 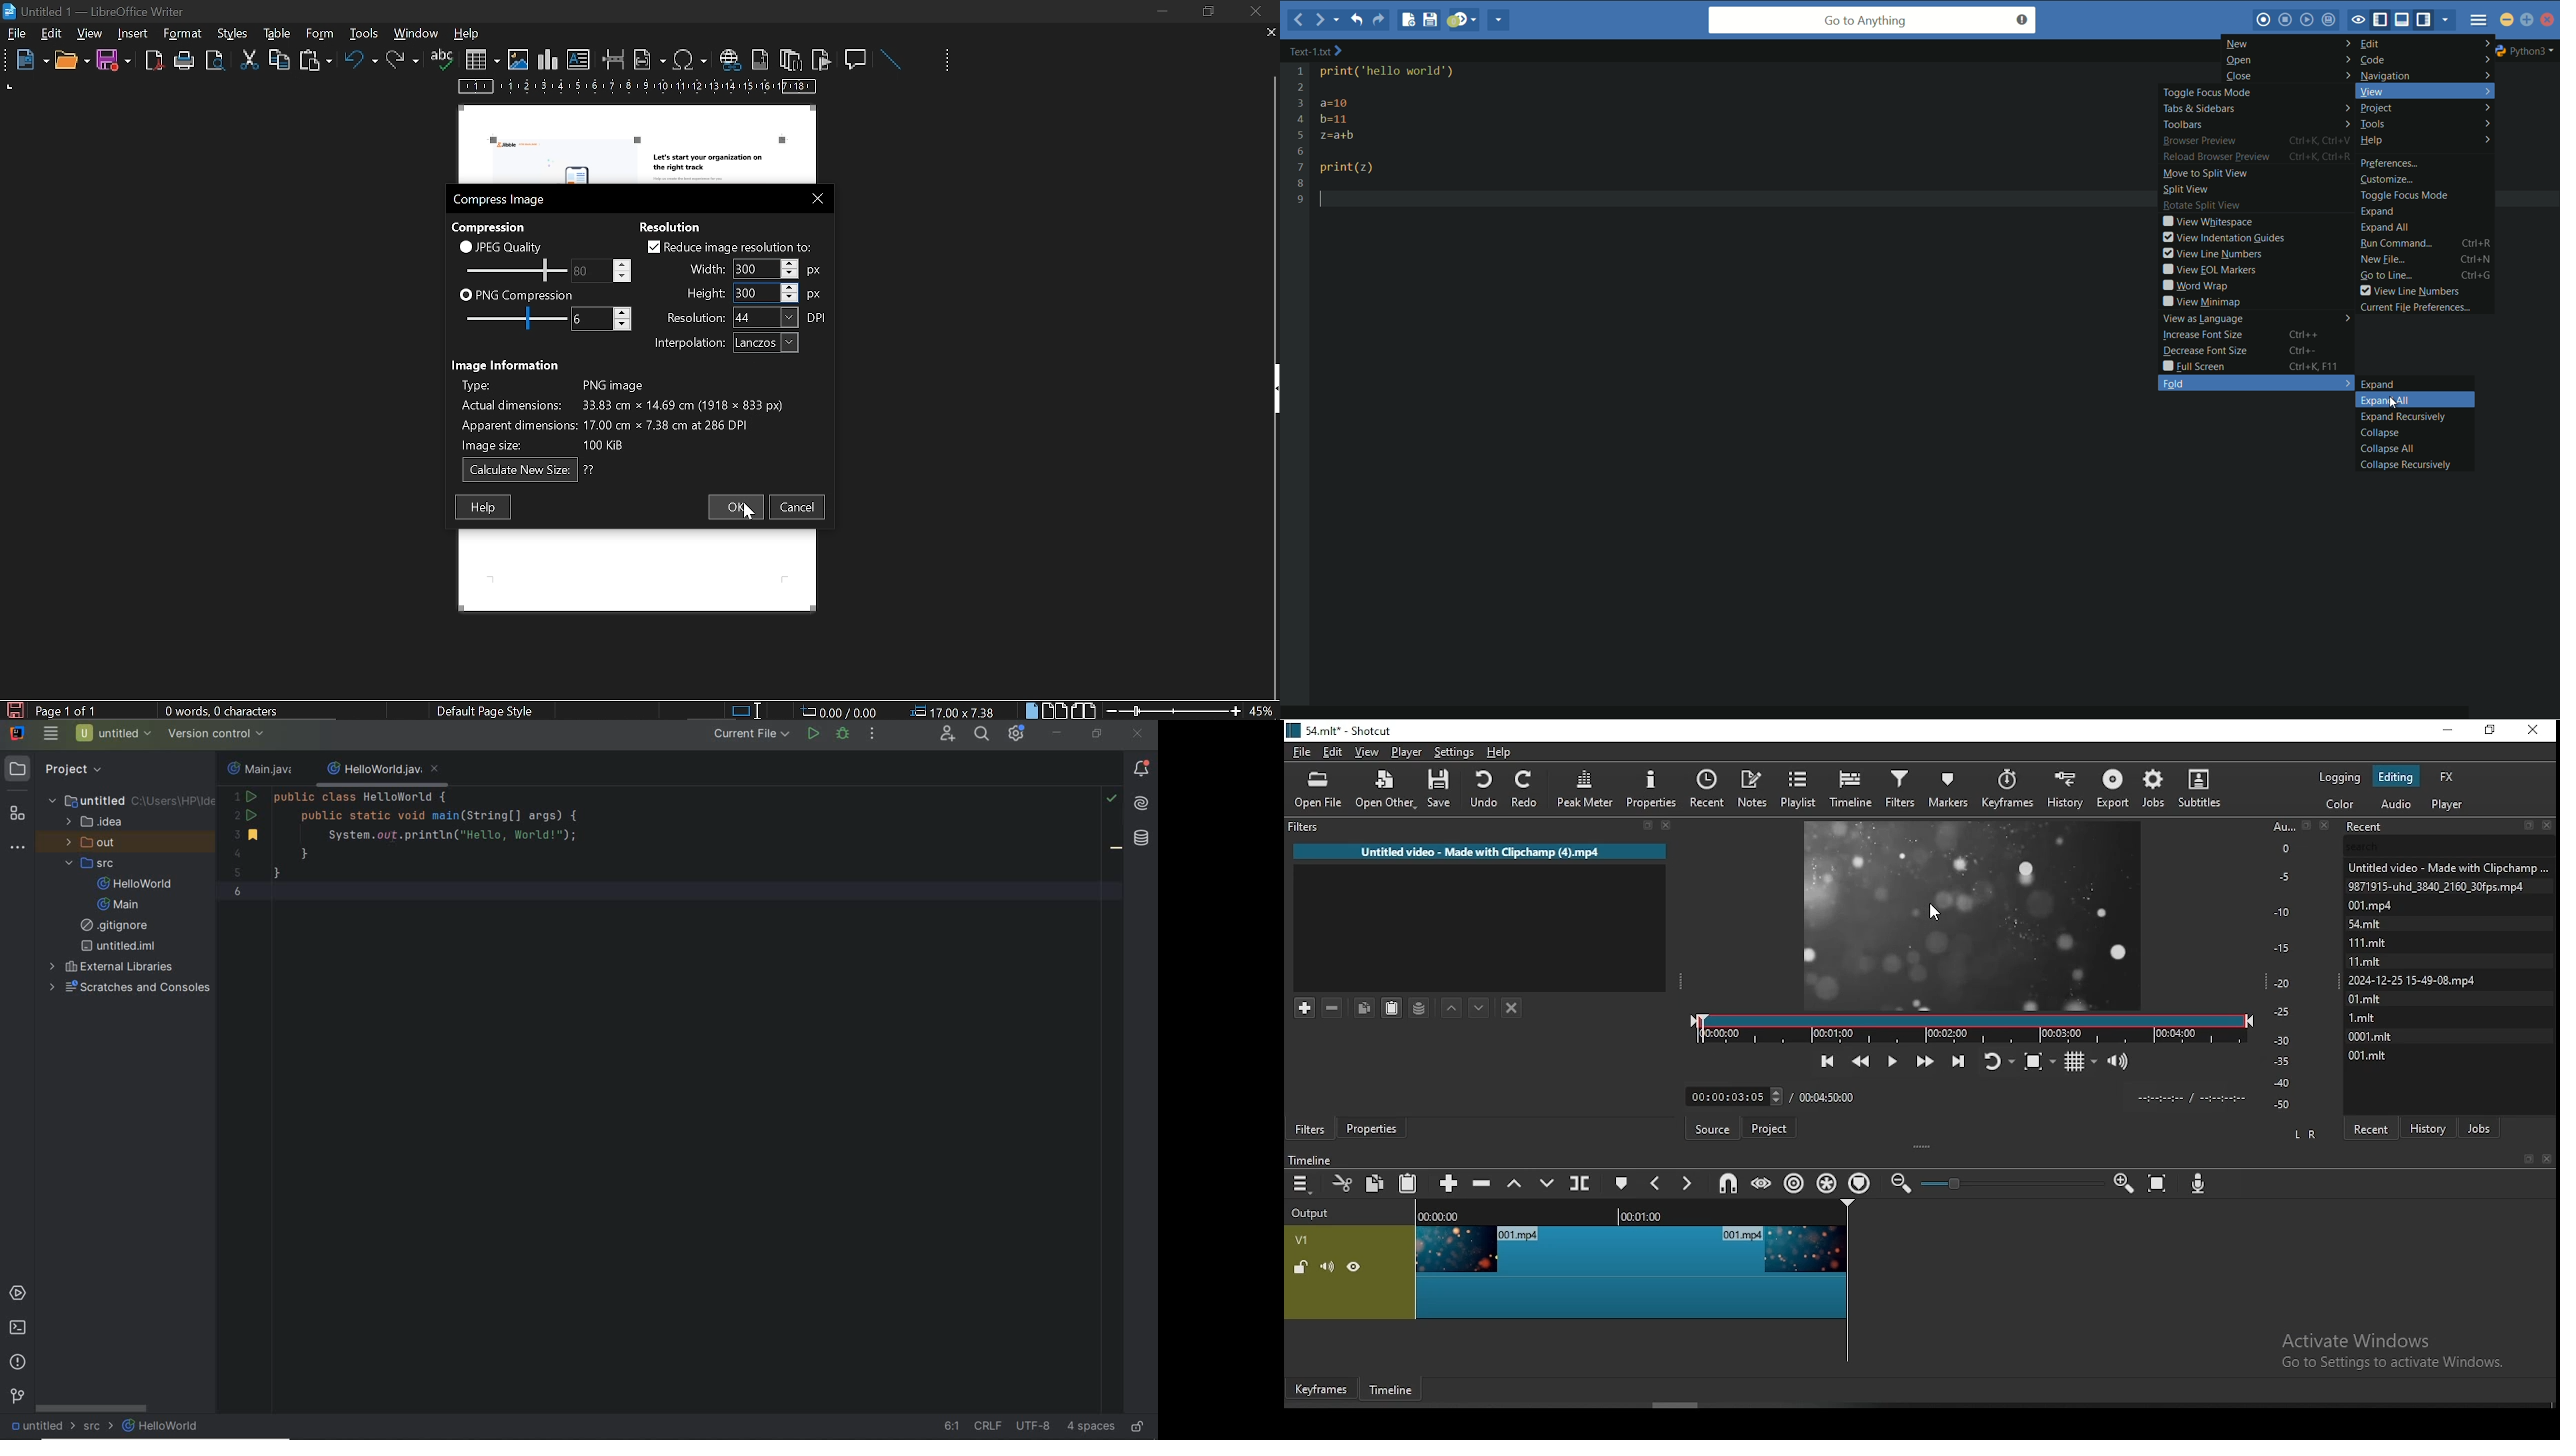 What do you see at coordinates (163, 1426) in the screenshot?
I see `HelloWorld` at bounding box center [163, 1426].